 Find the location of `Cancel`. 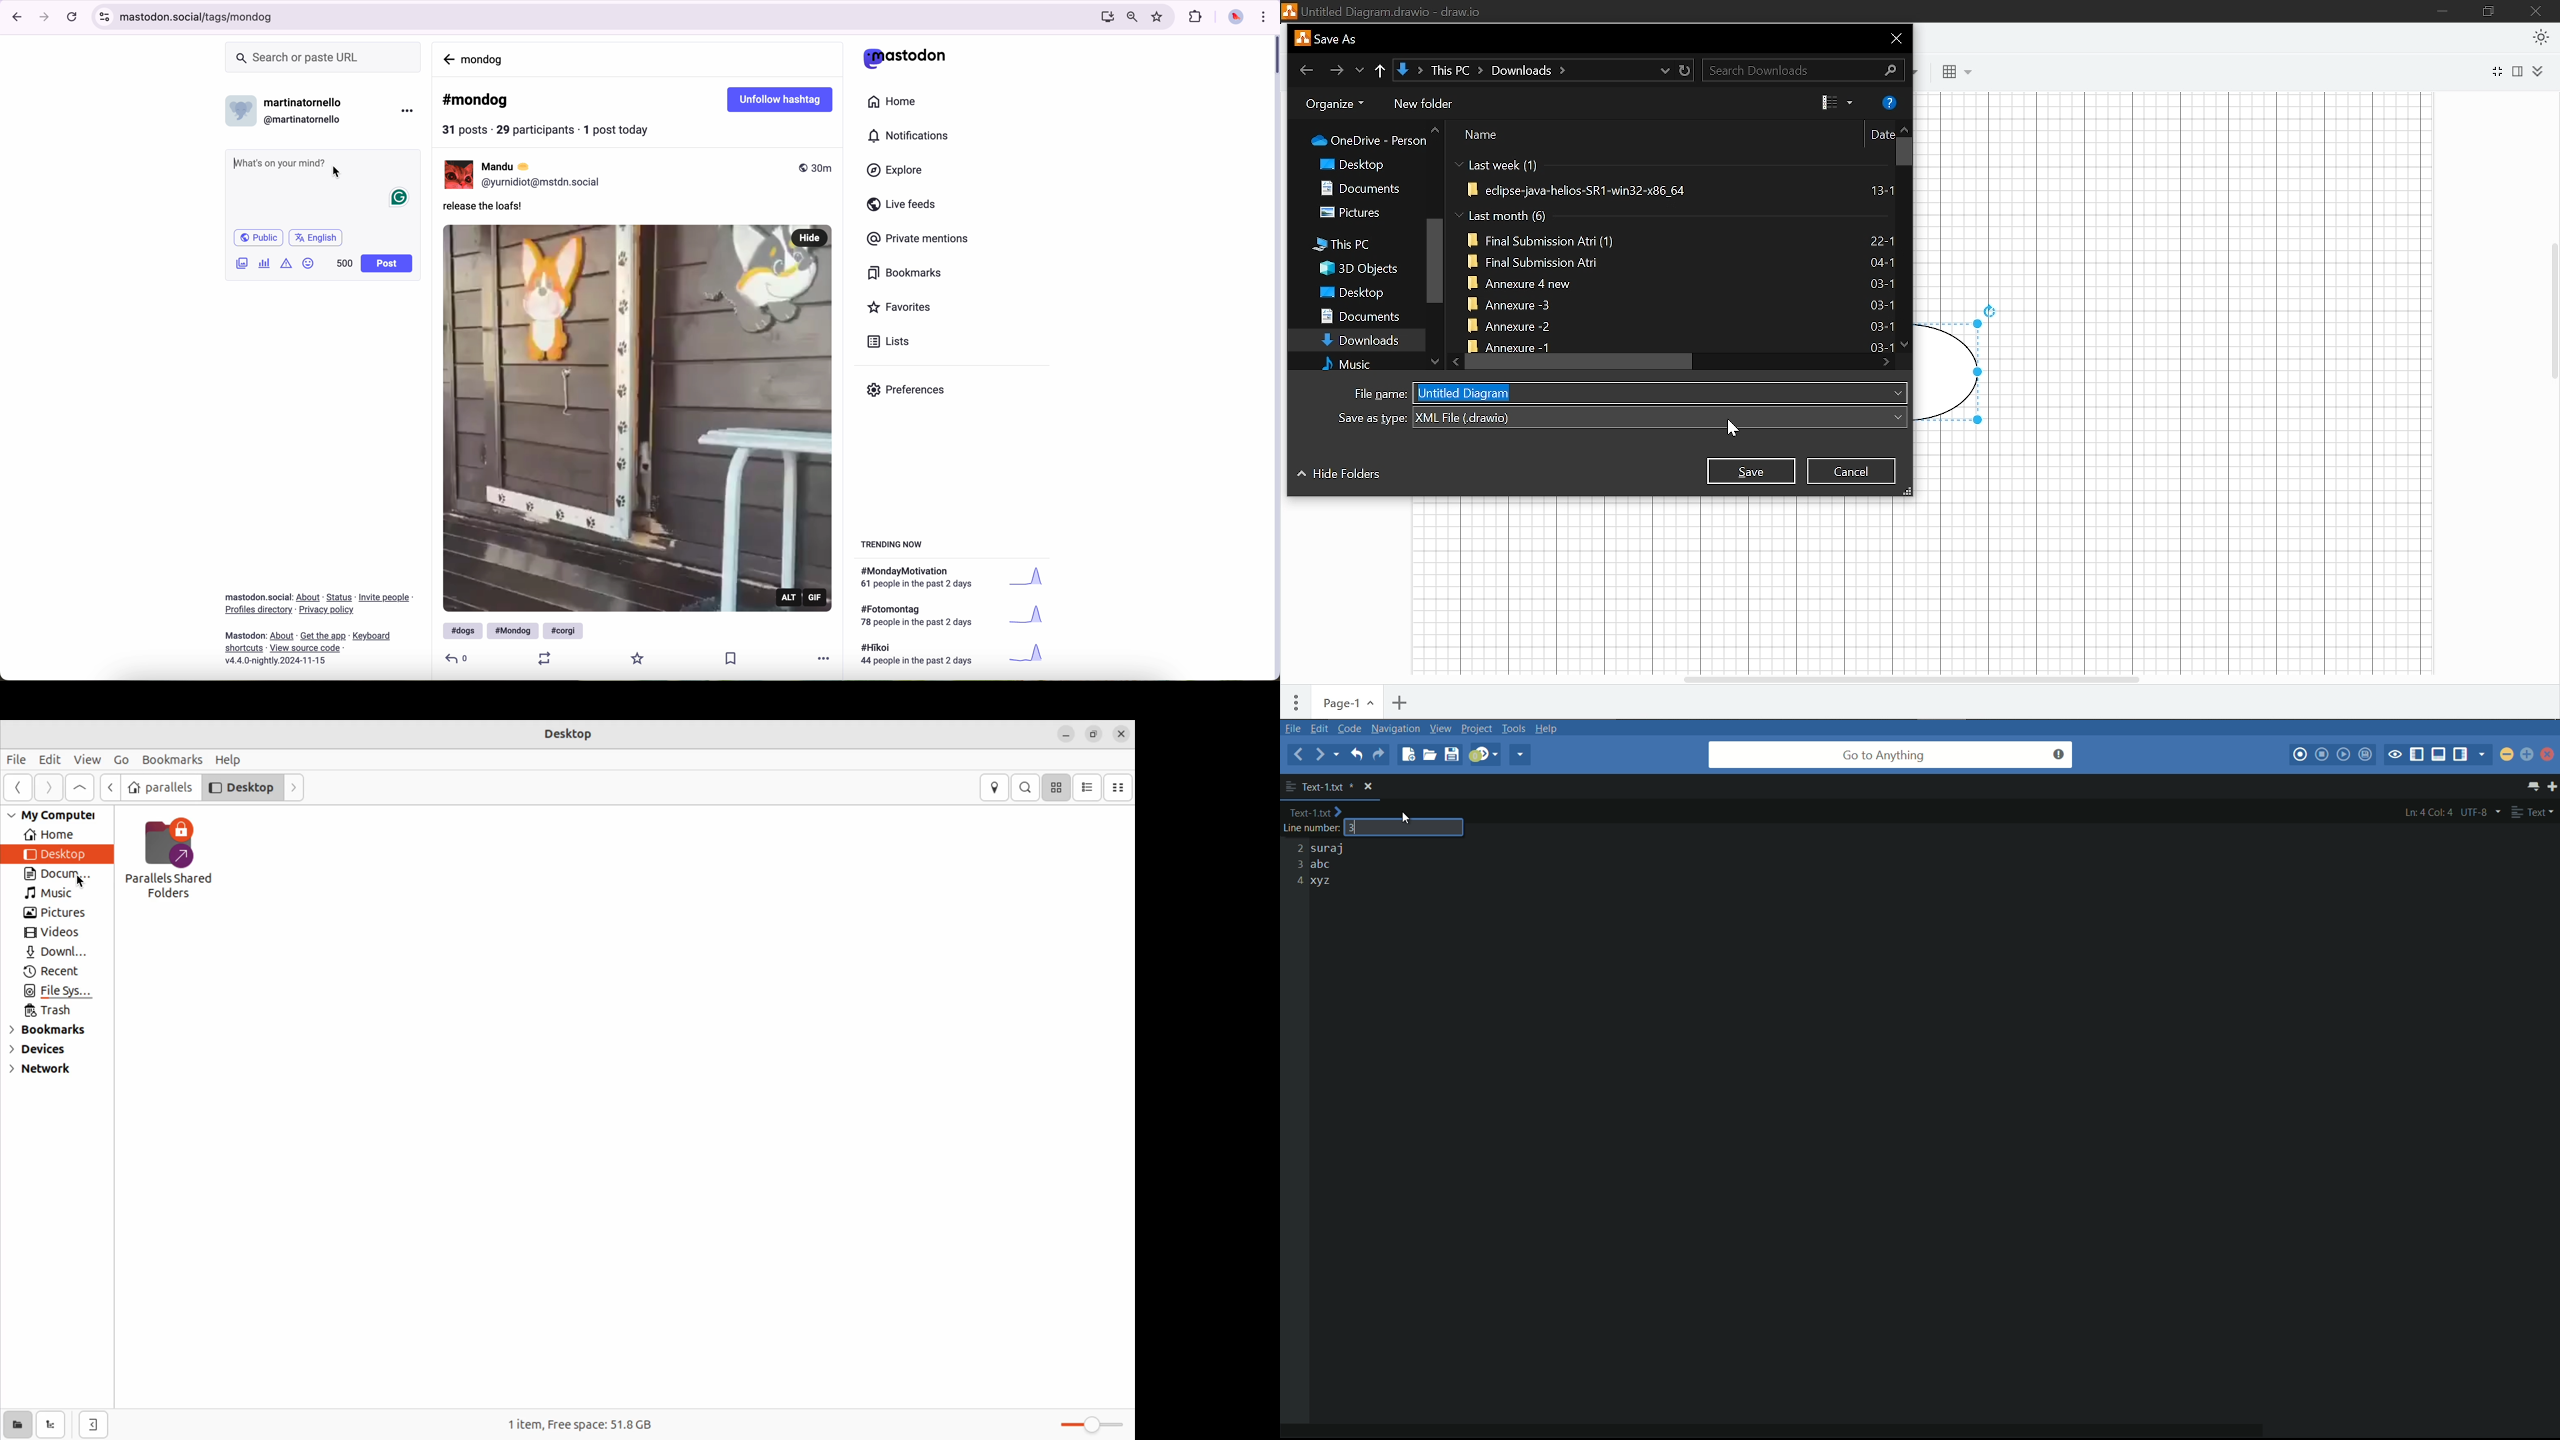

Cancel is located at coordinates (1851, 470).